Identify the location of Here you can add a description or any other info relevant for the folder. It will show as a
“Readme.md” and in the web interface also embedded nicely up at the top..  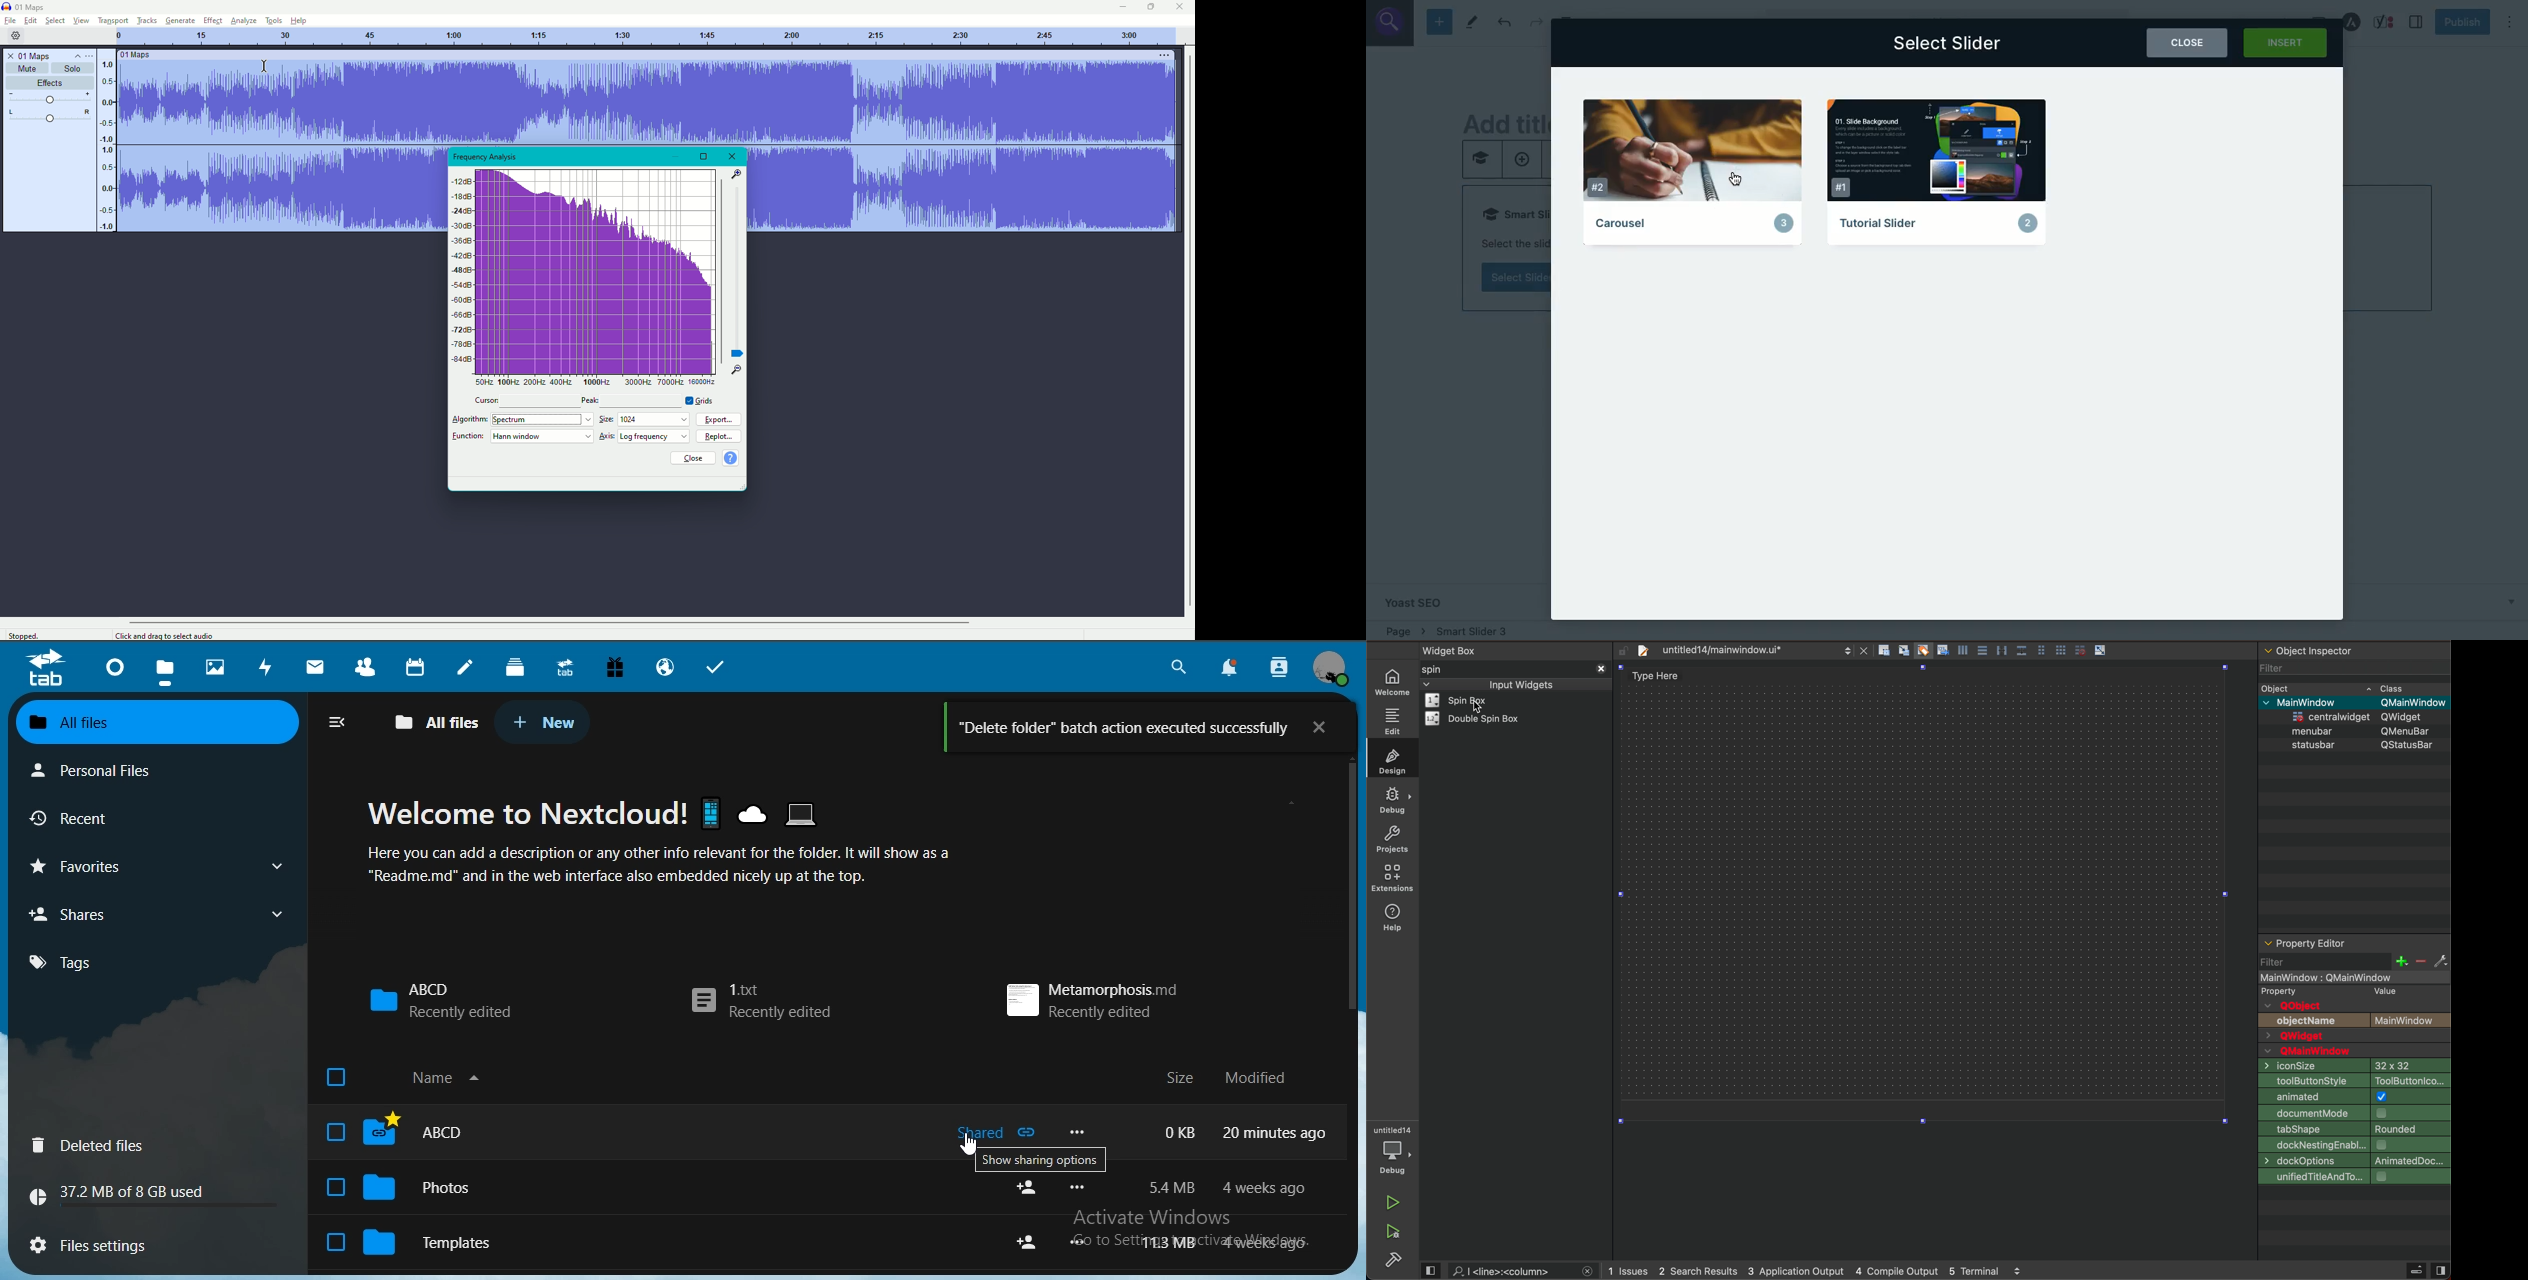
(697, 867).